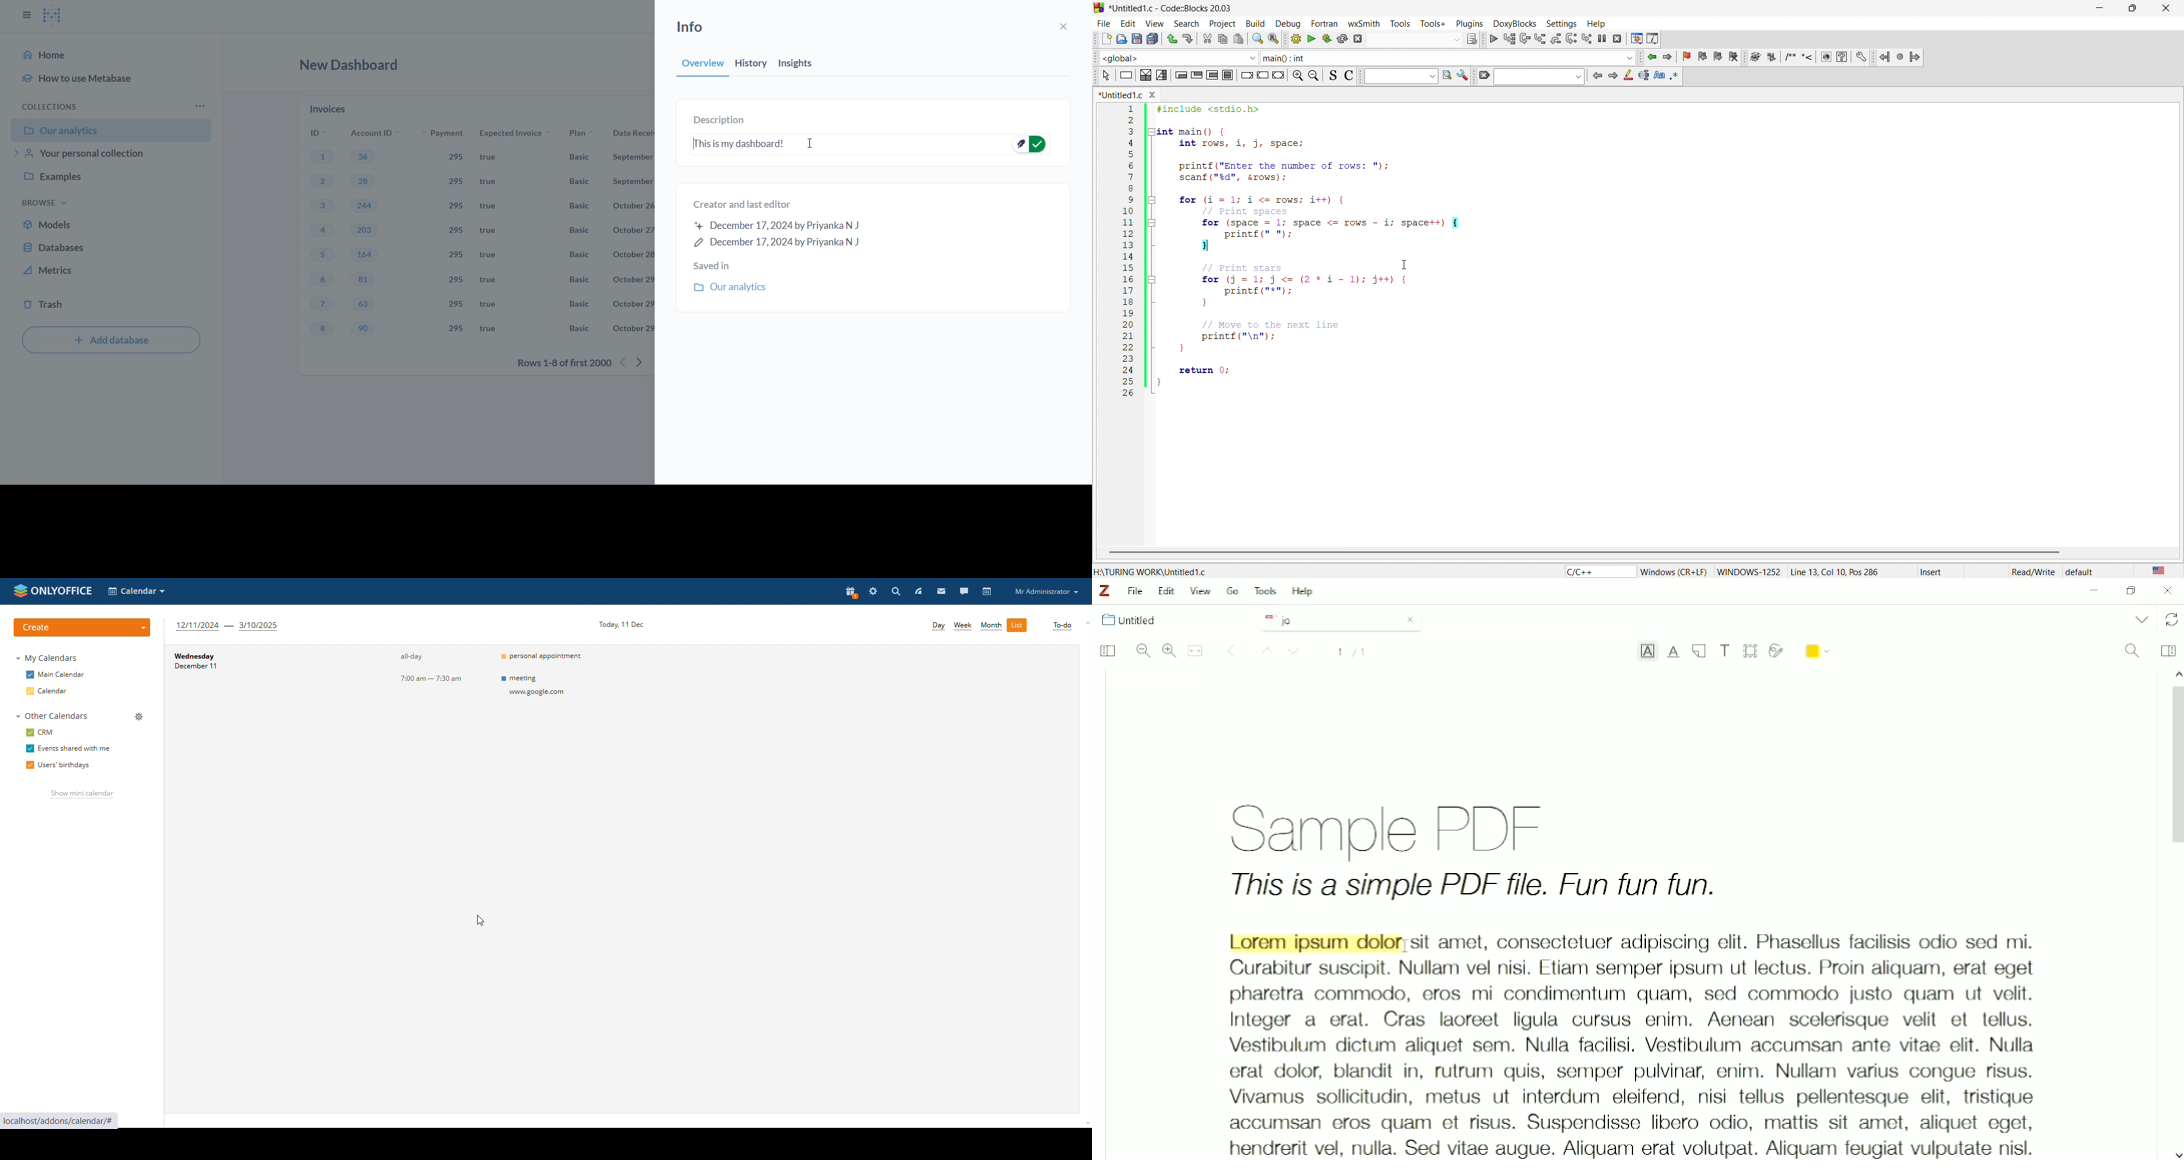 This screenshot has height=1176, width=2184. What do you see at coordinates (2130, 591) in the screenshot?
I see `Restore down` at bounding box center [2130, 591].